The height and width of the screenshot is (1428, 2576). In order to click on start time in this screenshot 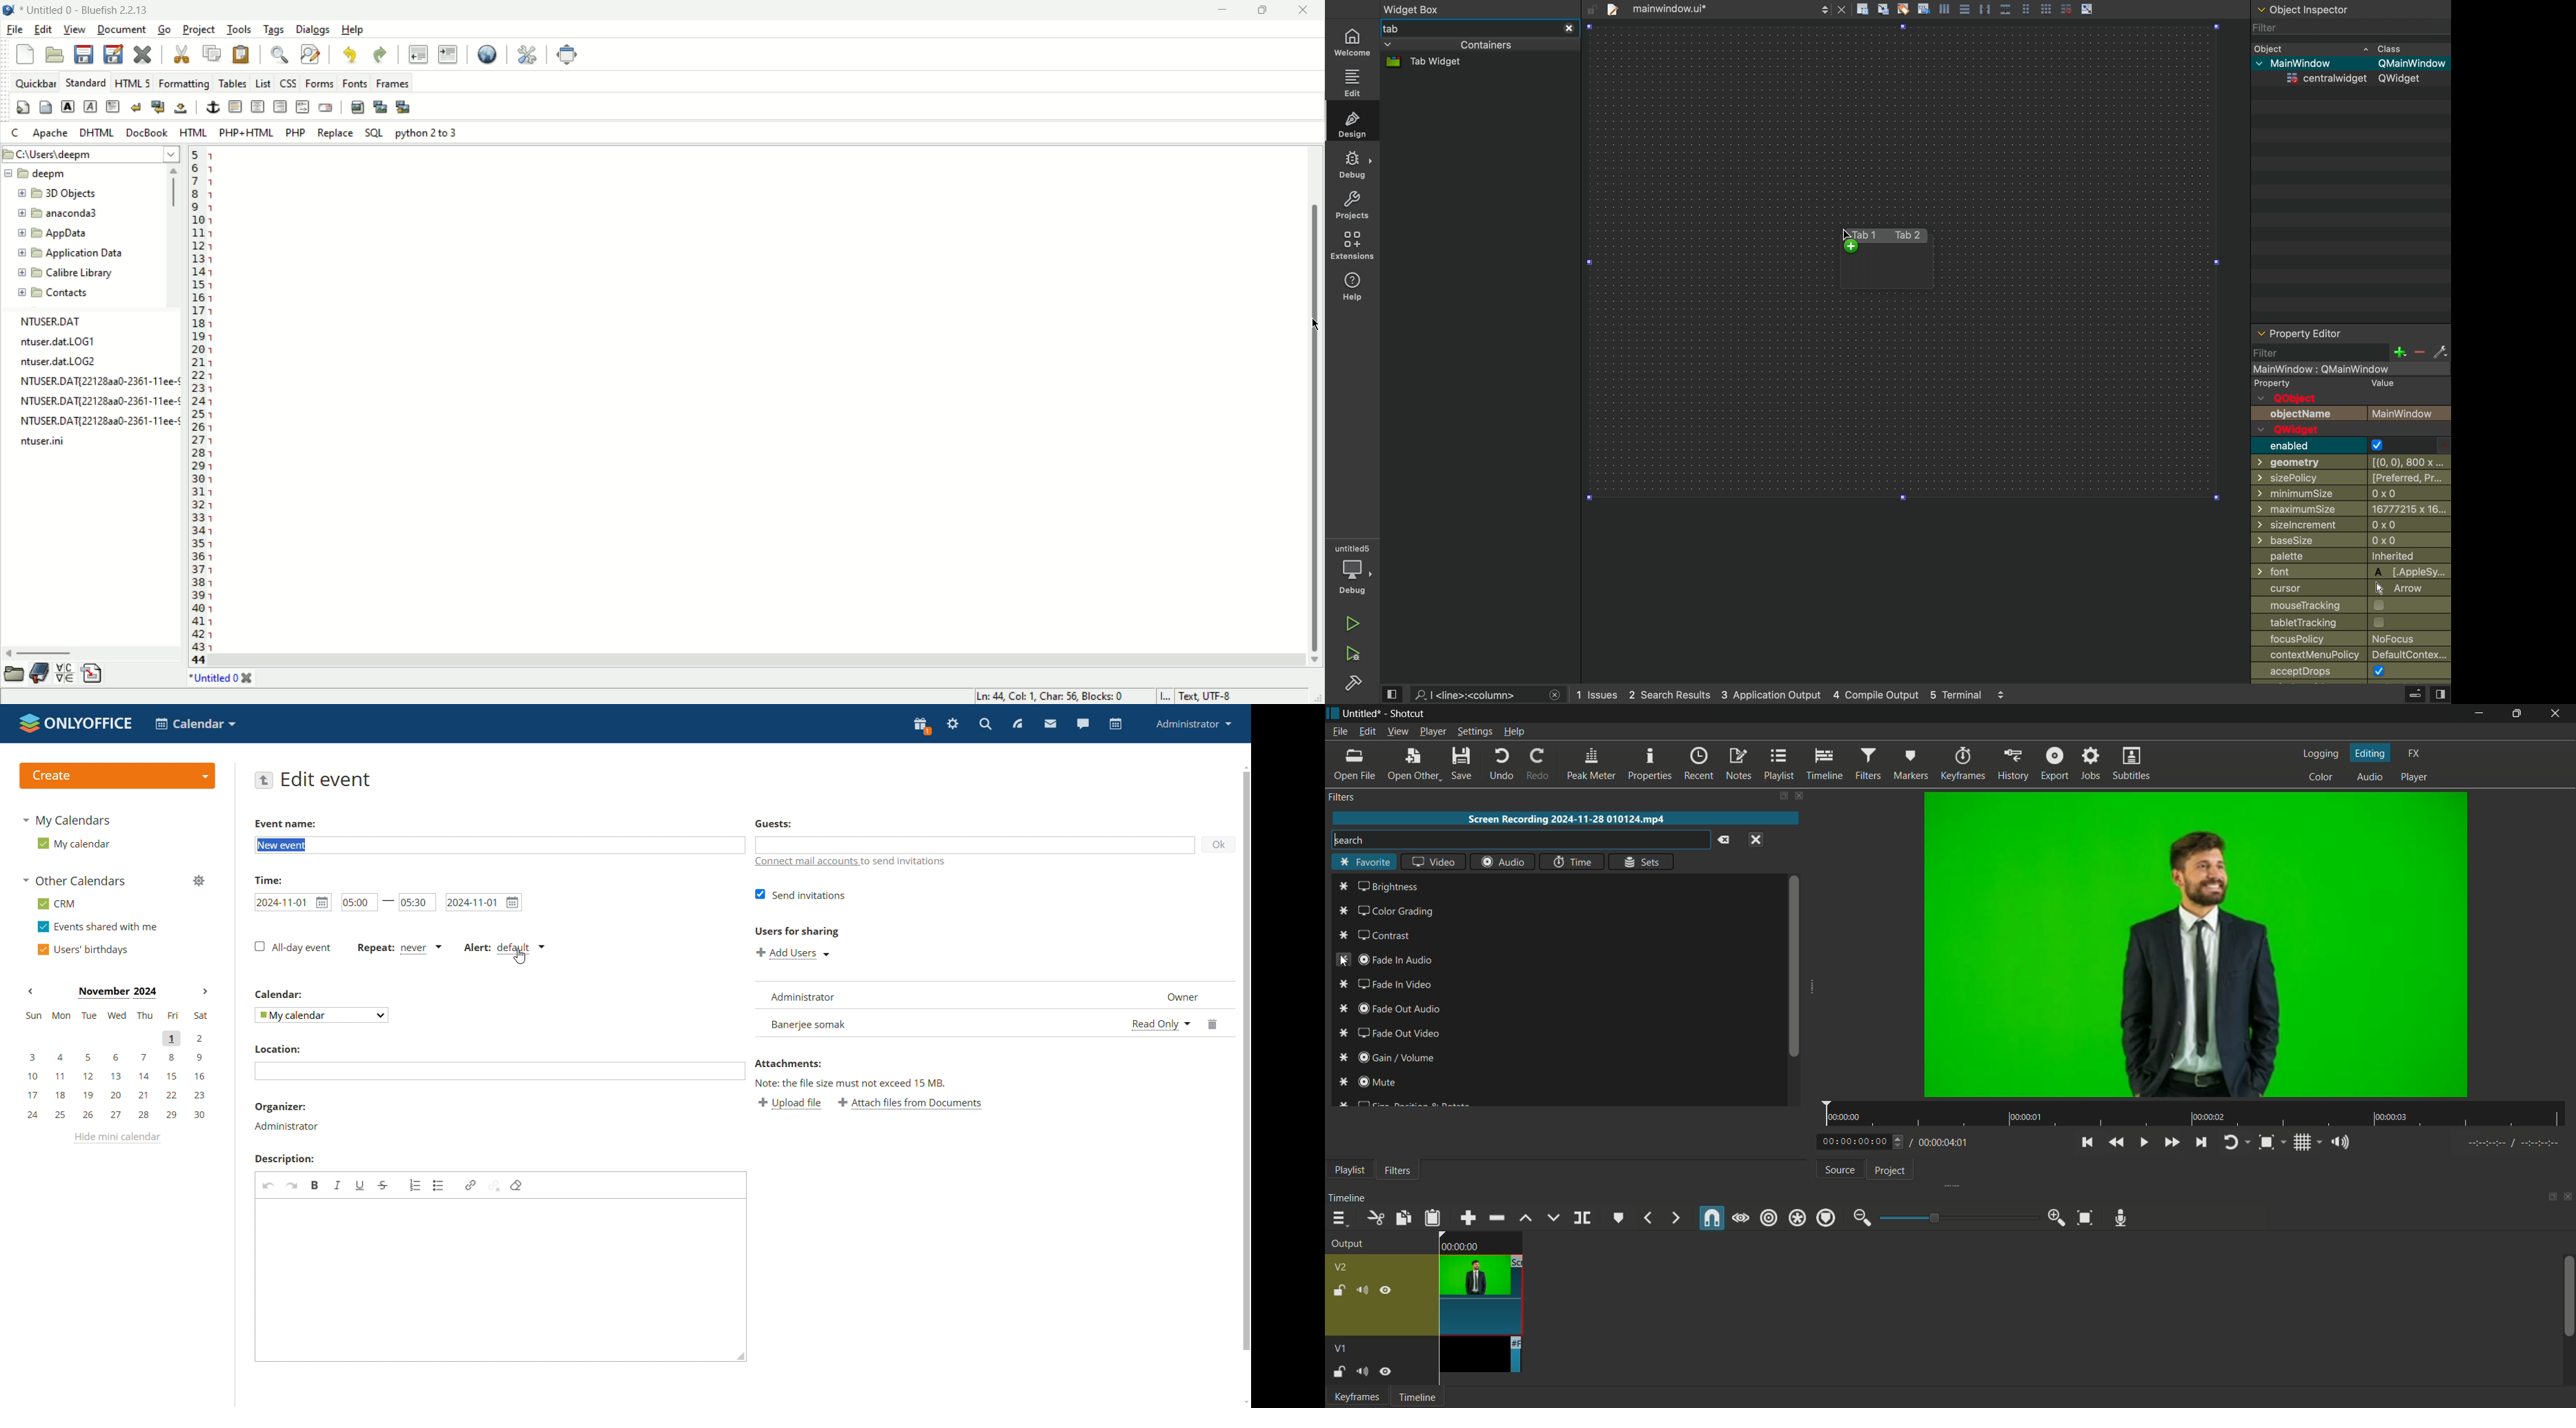, I will do `click(358, 902)`.